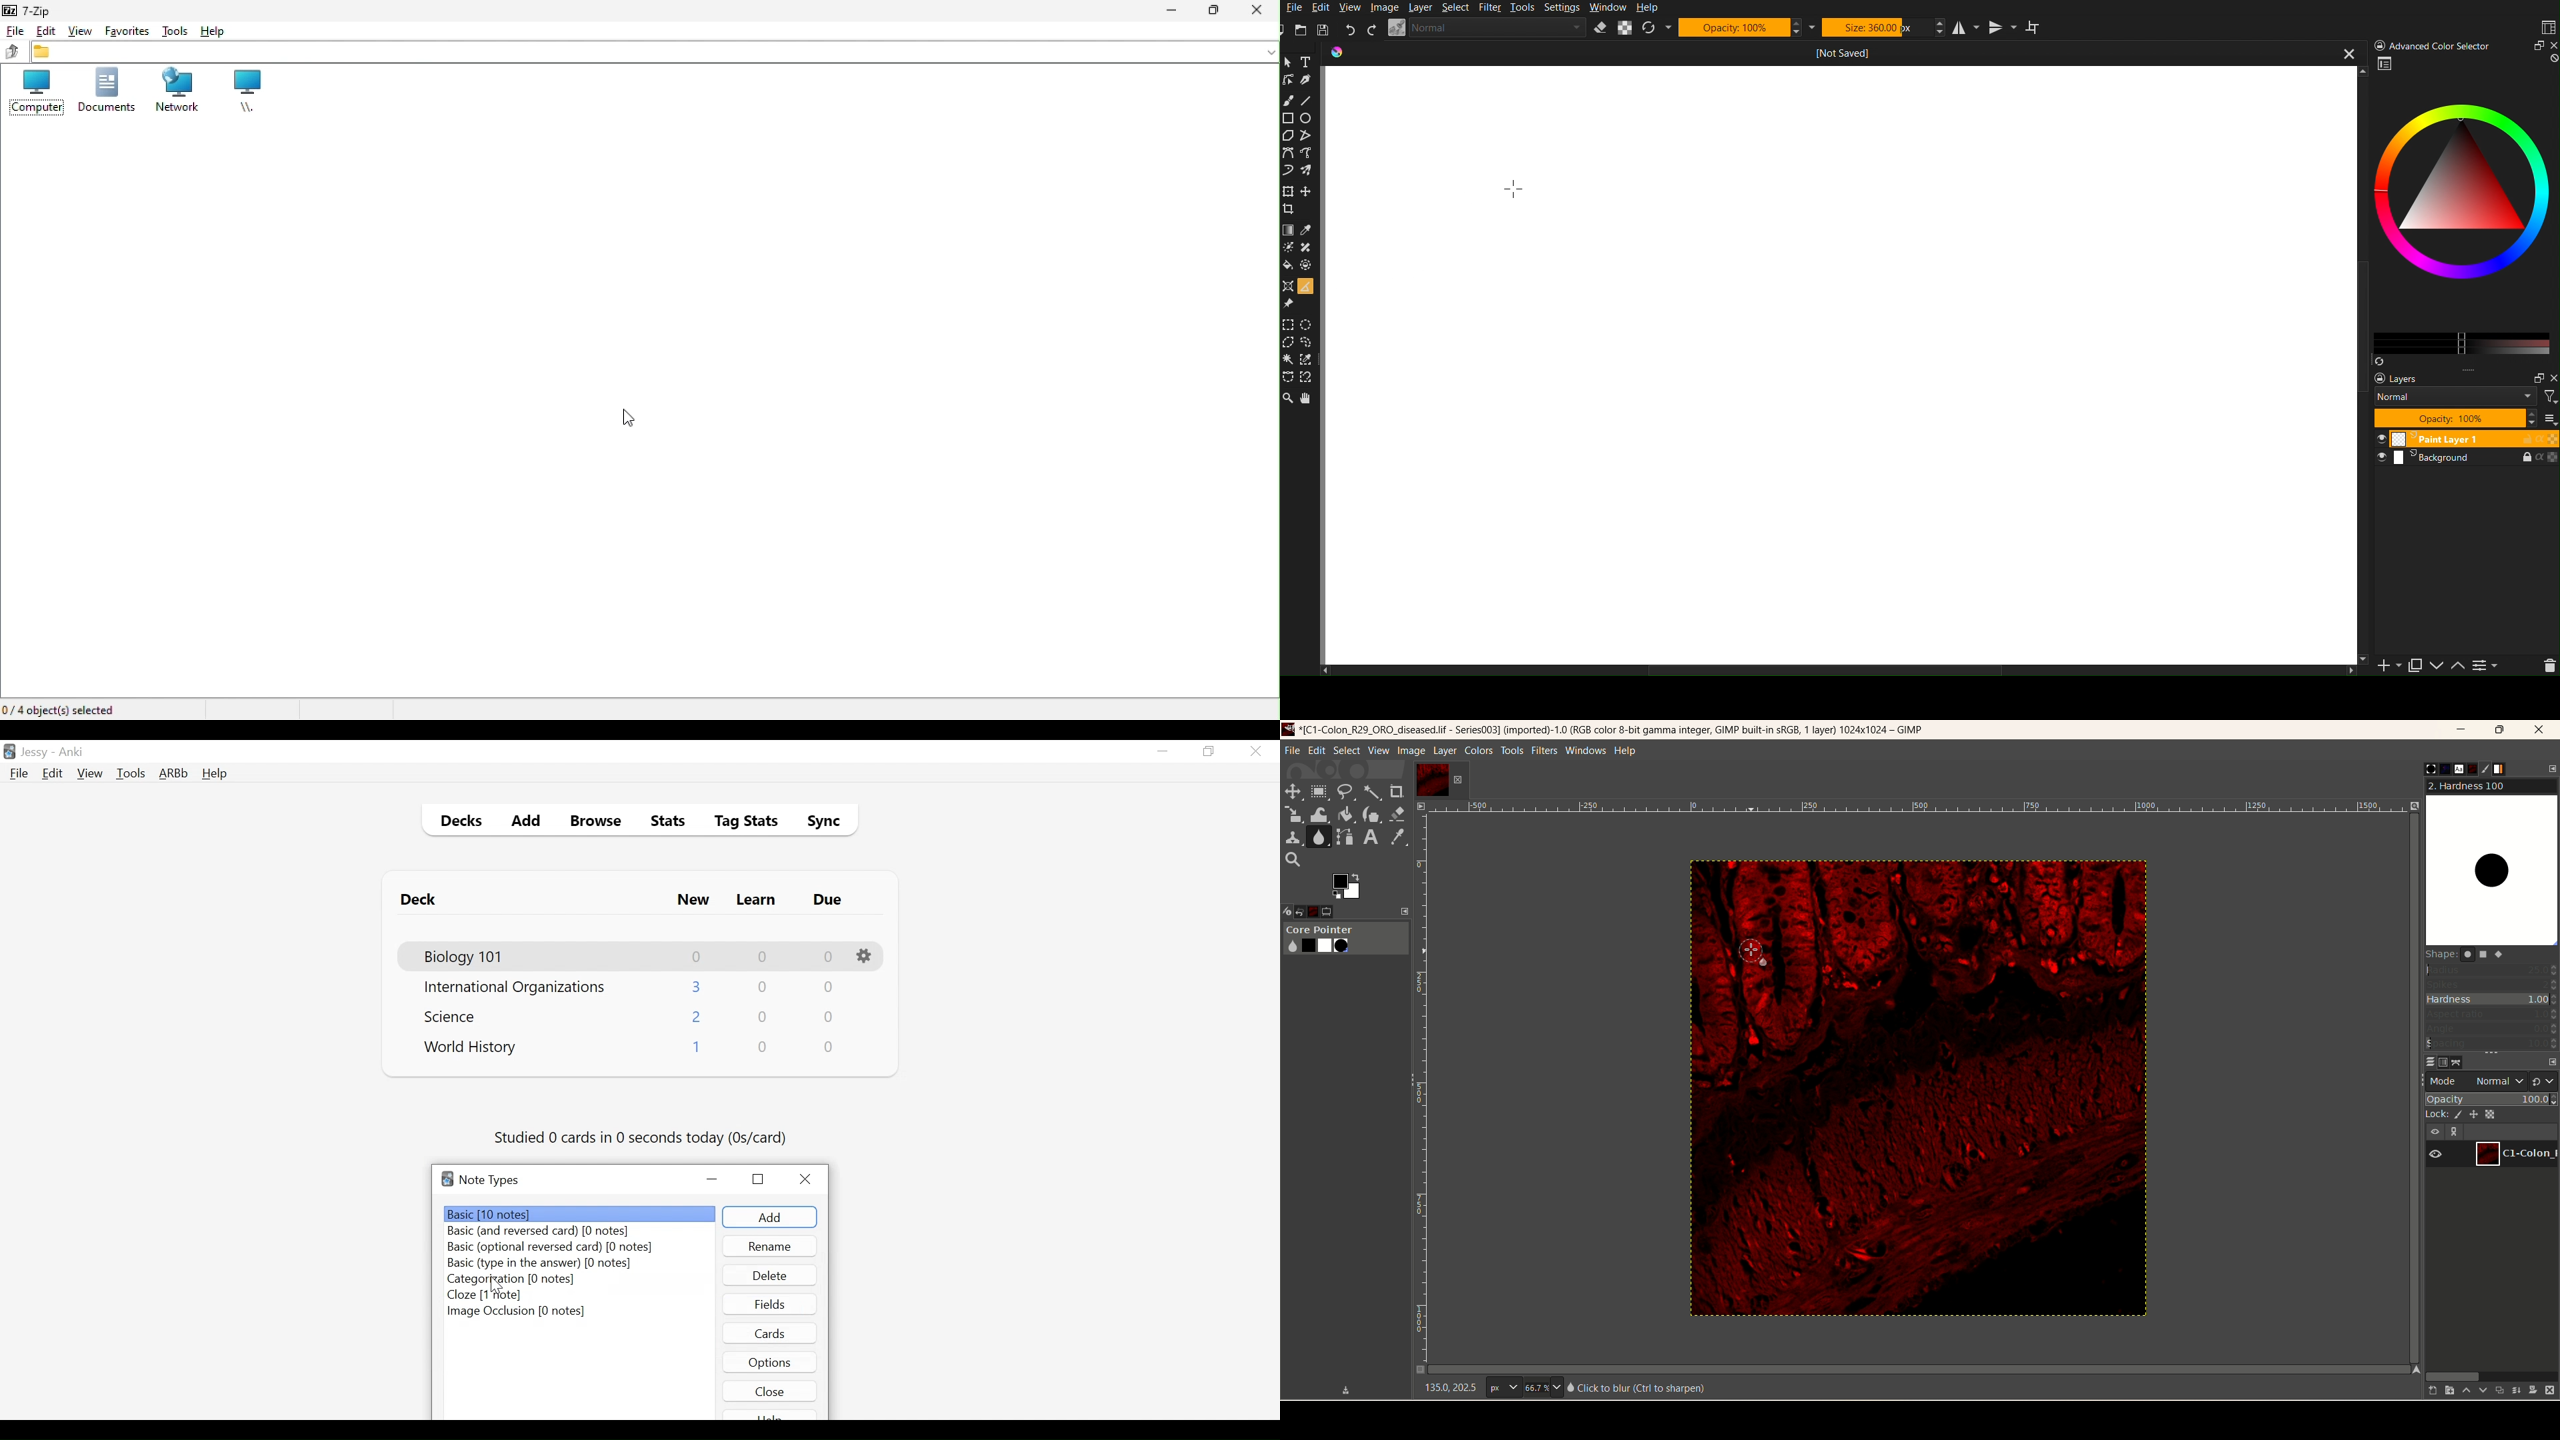 The width and height of the screenshot is (2576, 1456). Describe the element at coordinates (1288, 80) in the screenshot. I see `Lineart Tool` at that location.